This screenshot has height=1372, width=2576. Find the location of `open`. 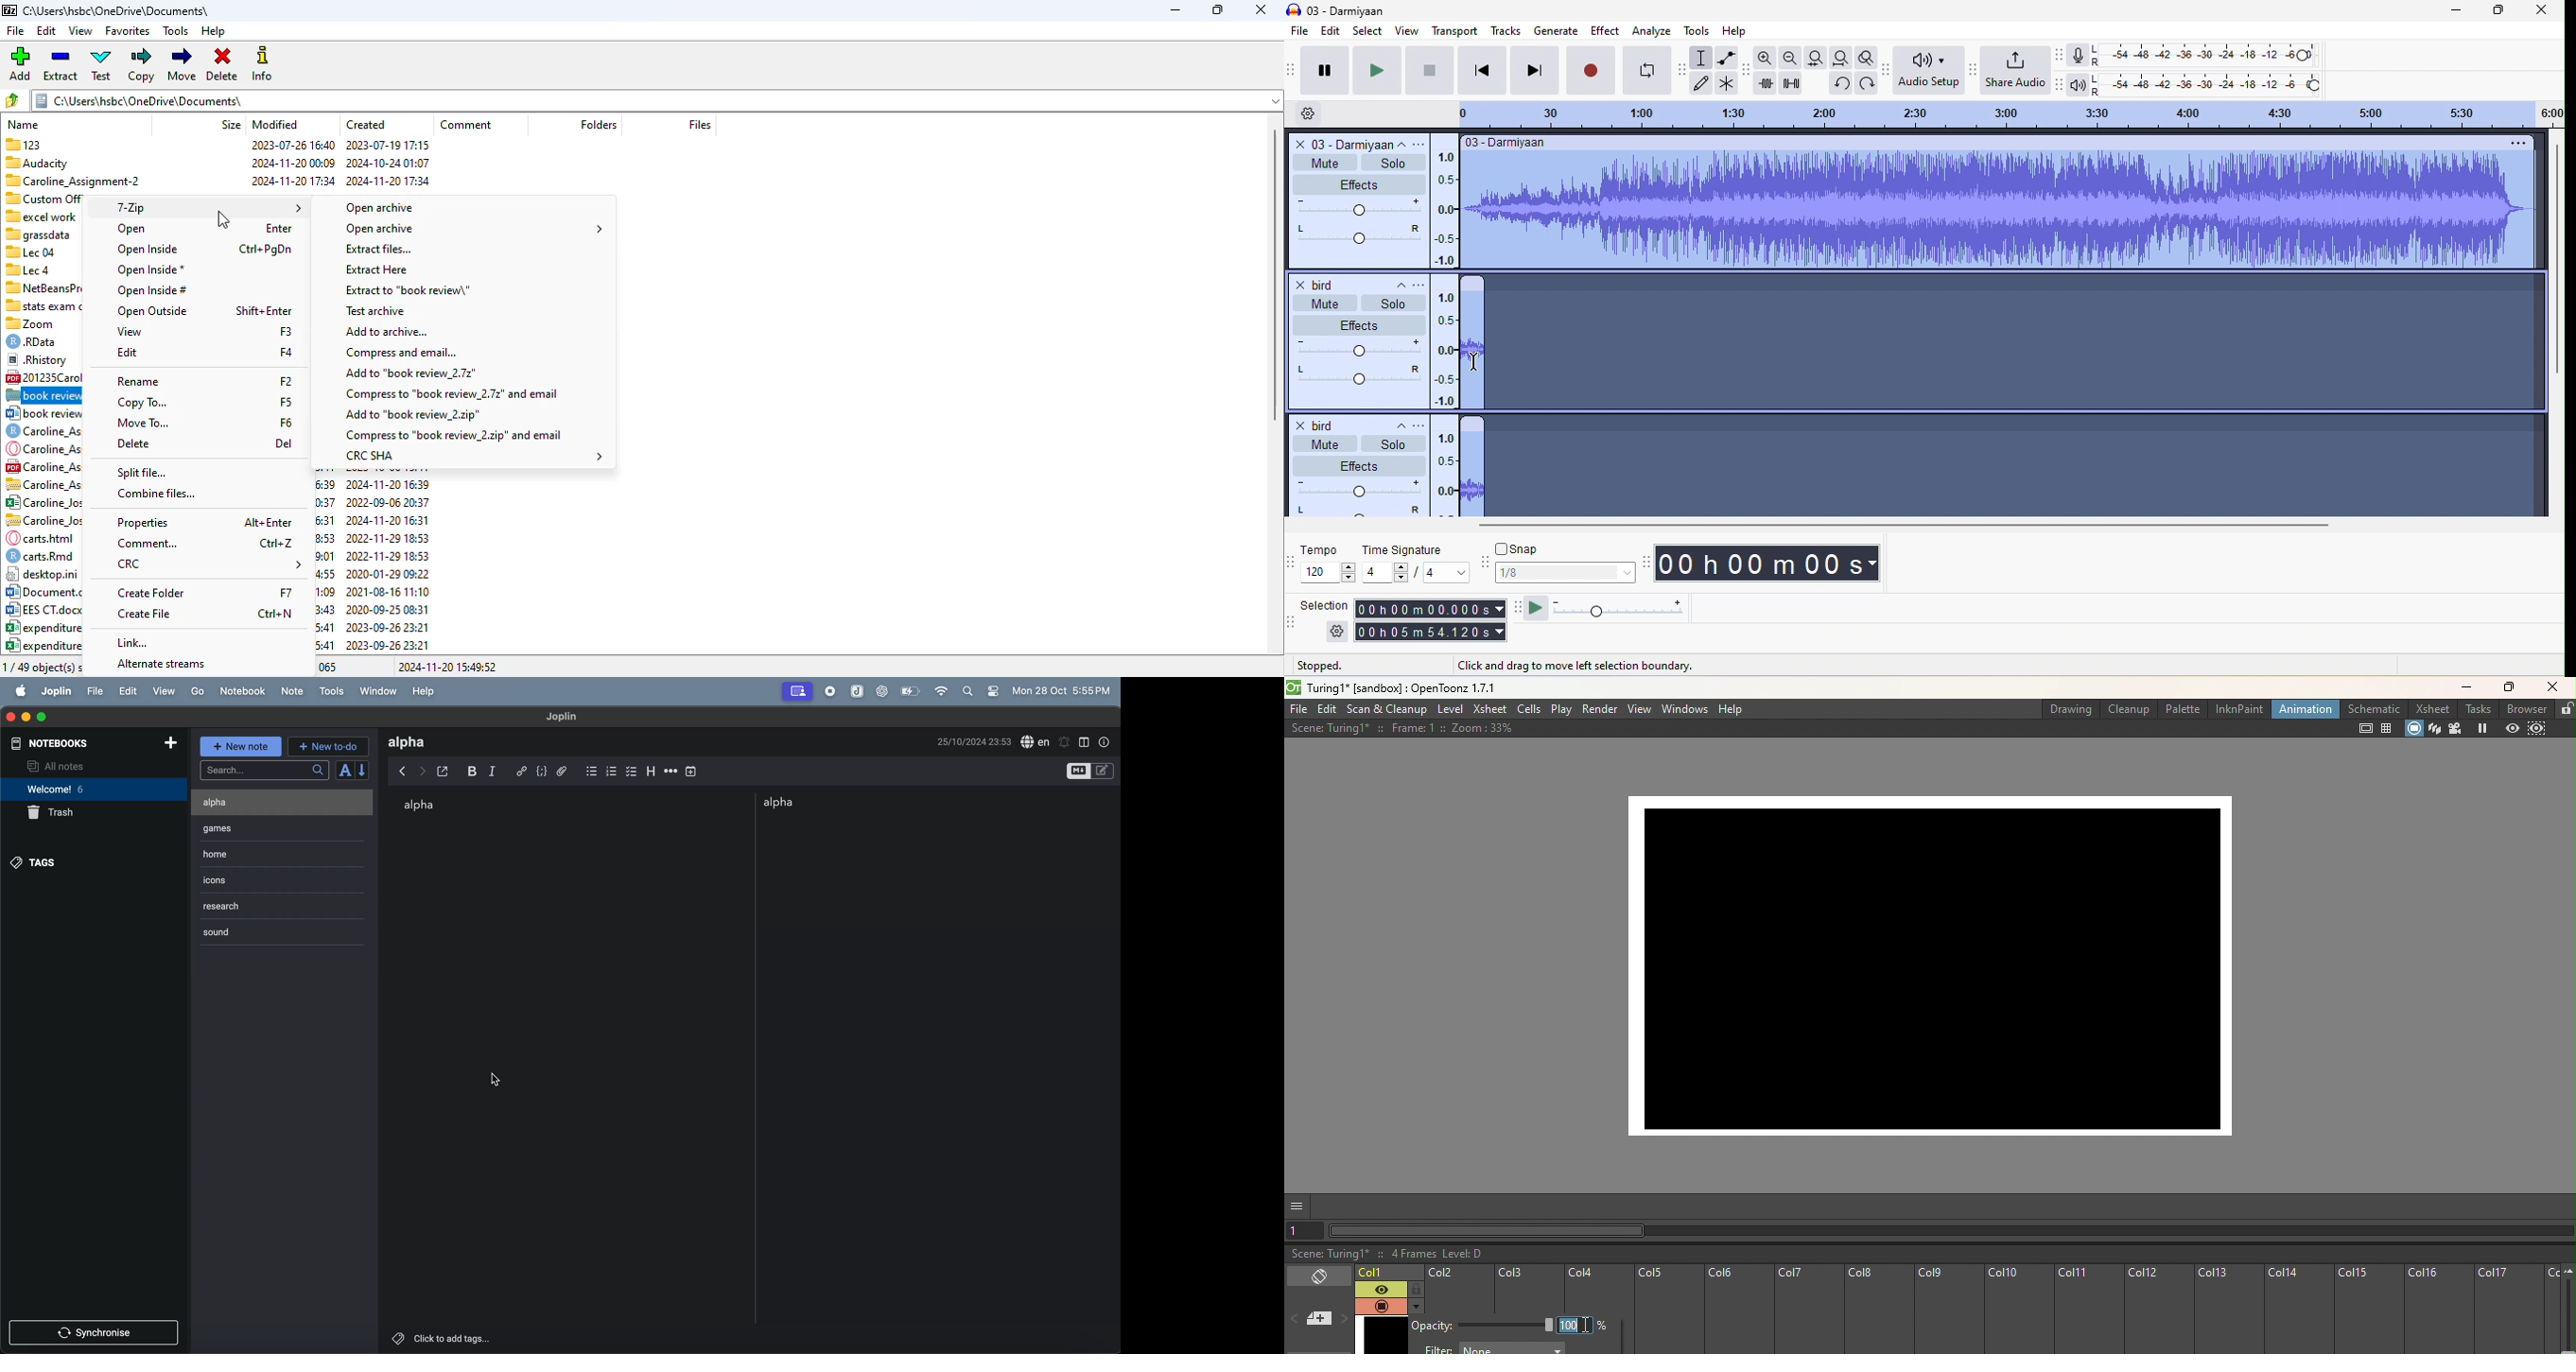

open is located at coordinates (132, 229).